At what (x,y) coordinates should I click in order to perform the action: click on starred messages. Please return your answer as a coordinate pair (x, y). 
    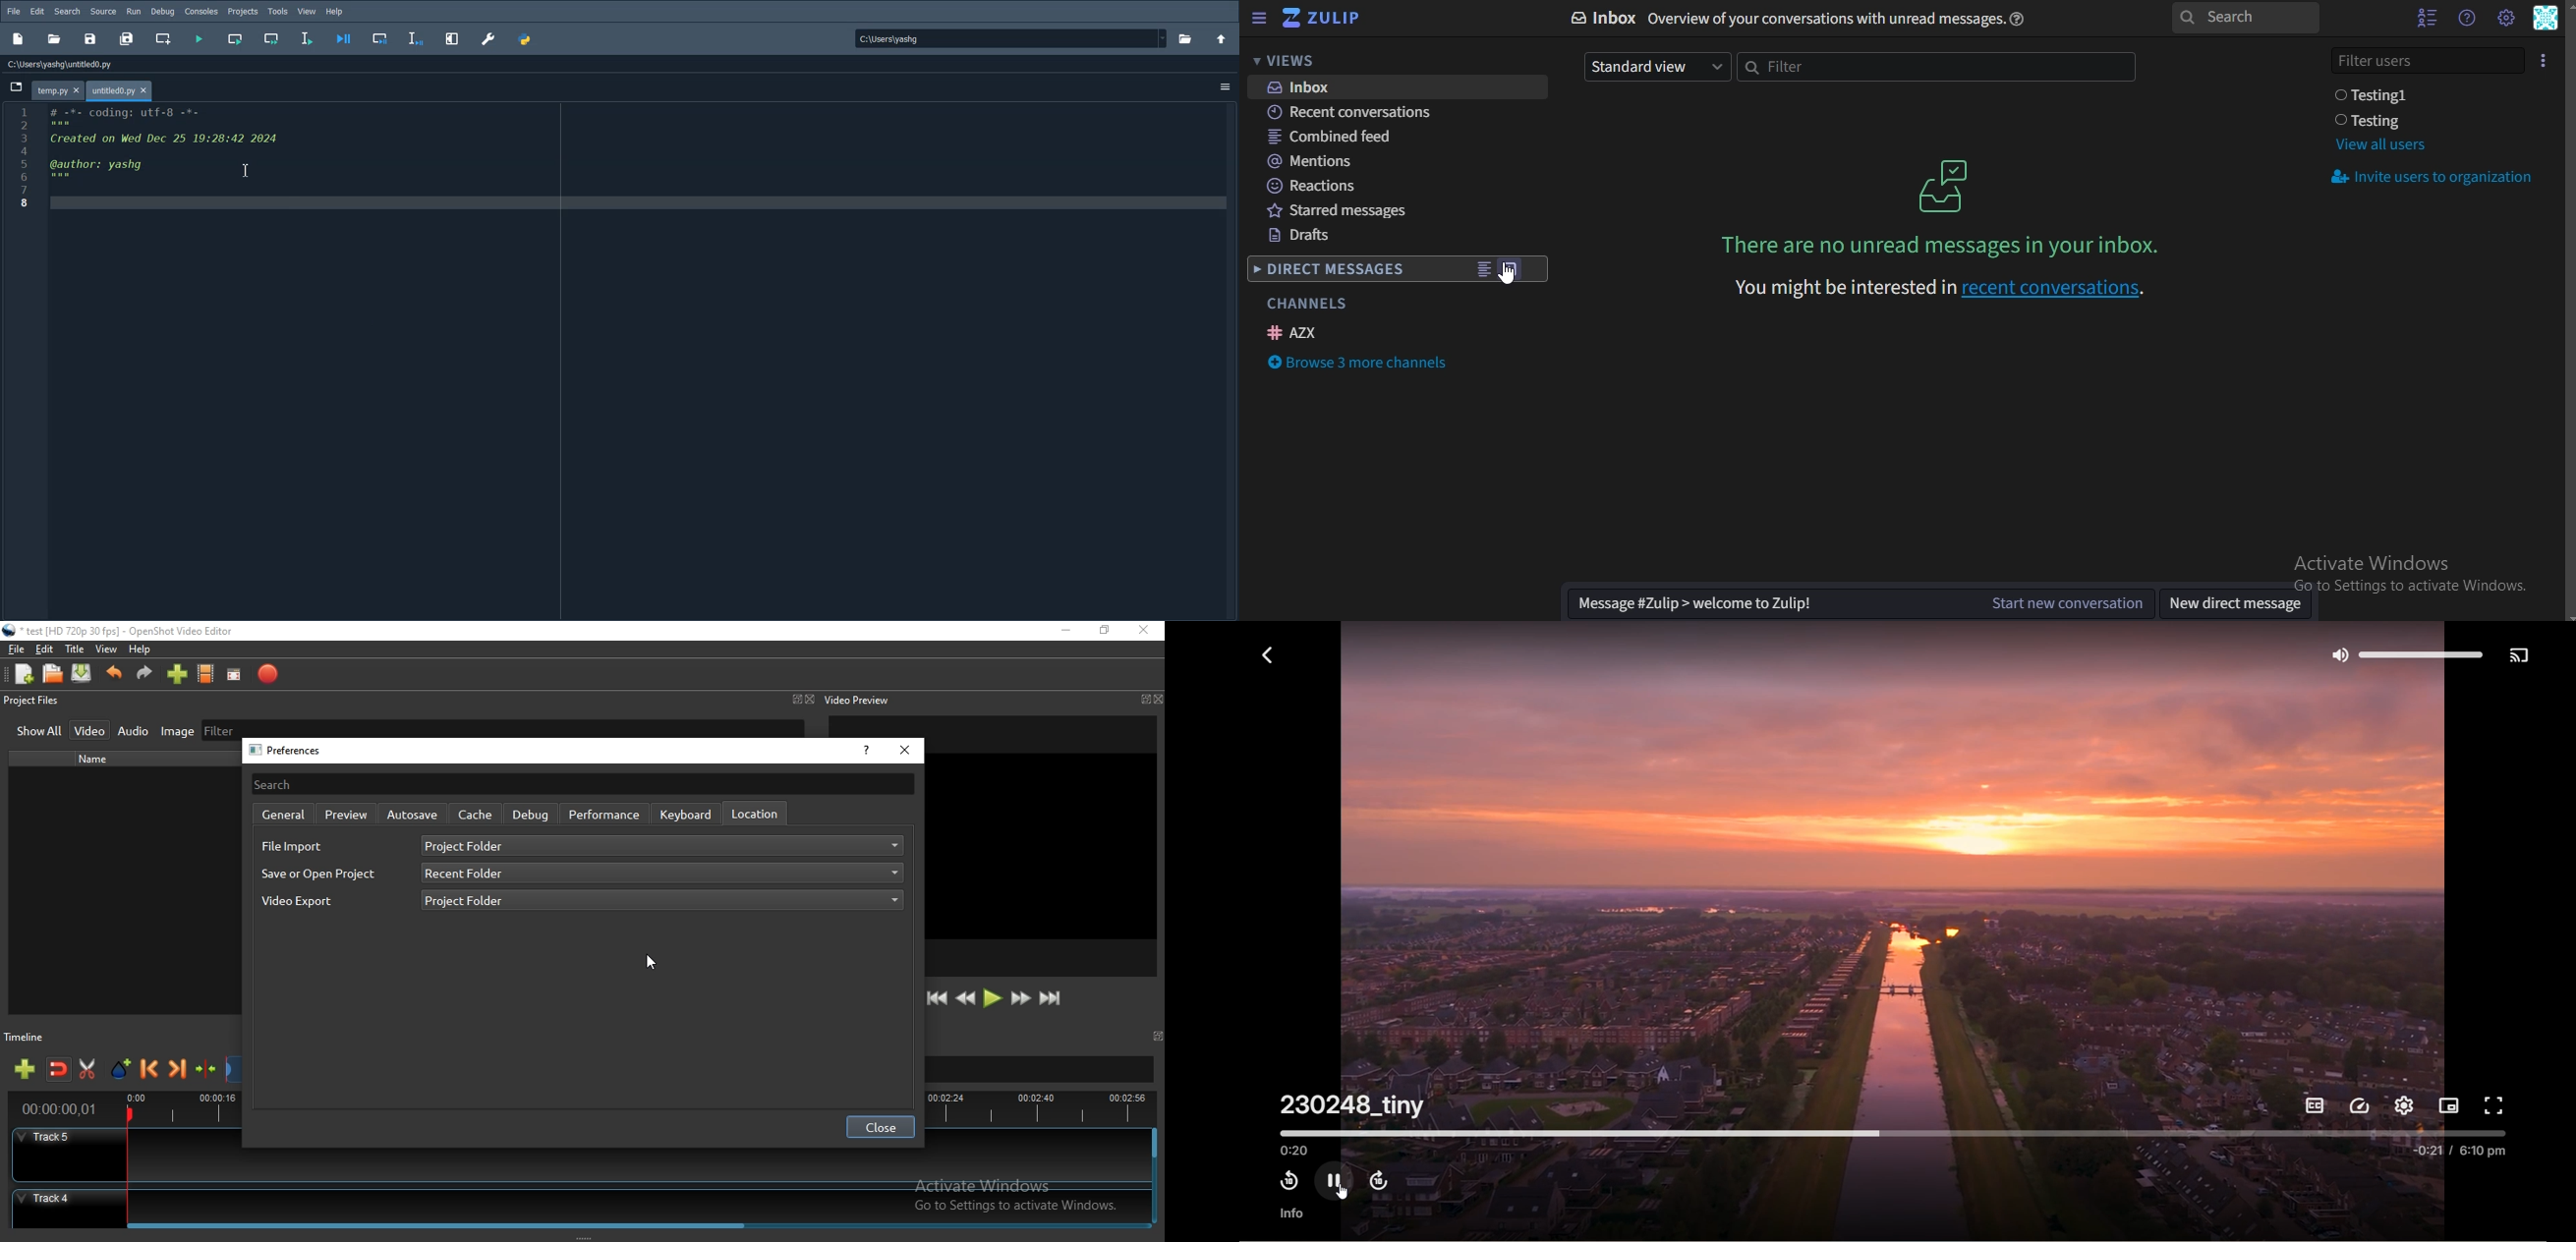
    Looking at the image, I should click on (1345, 213).